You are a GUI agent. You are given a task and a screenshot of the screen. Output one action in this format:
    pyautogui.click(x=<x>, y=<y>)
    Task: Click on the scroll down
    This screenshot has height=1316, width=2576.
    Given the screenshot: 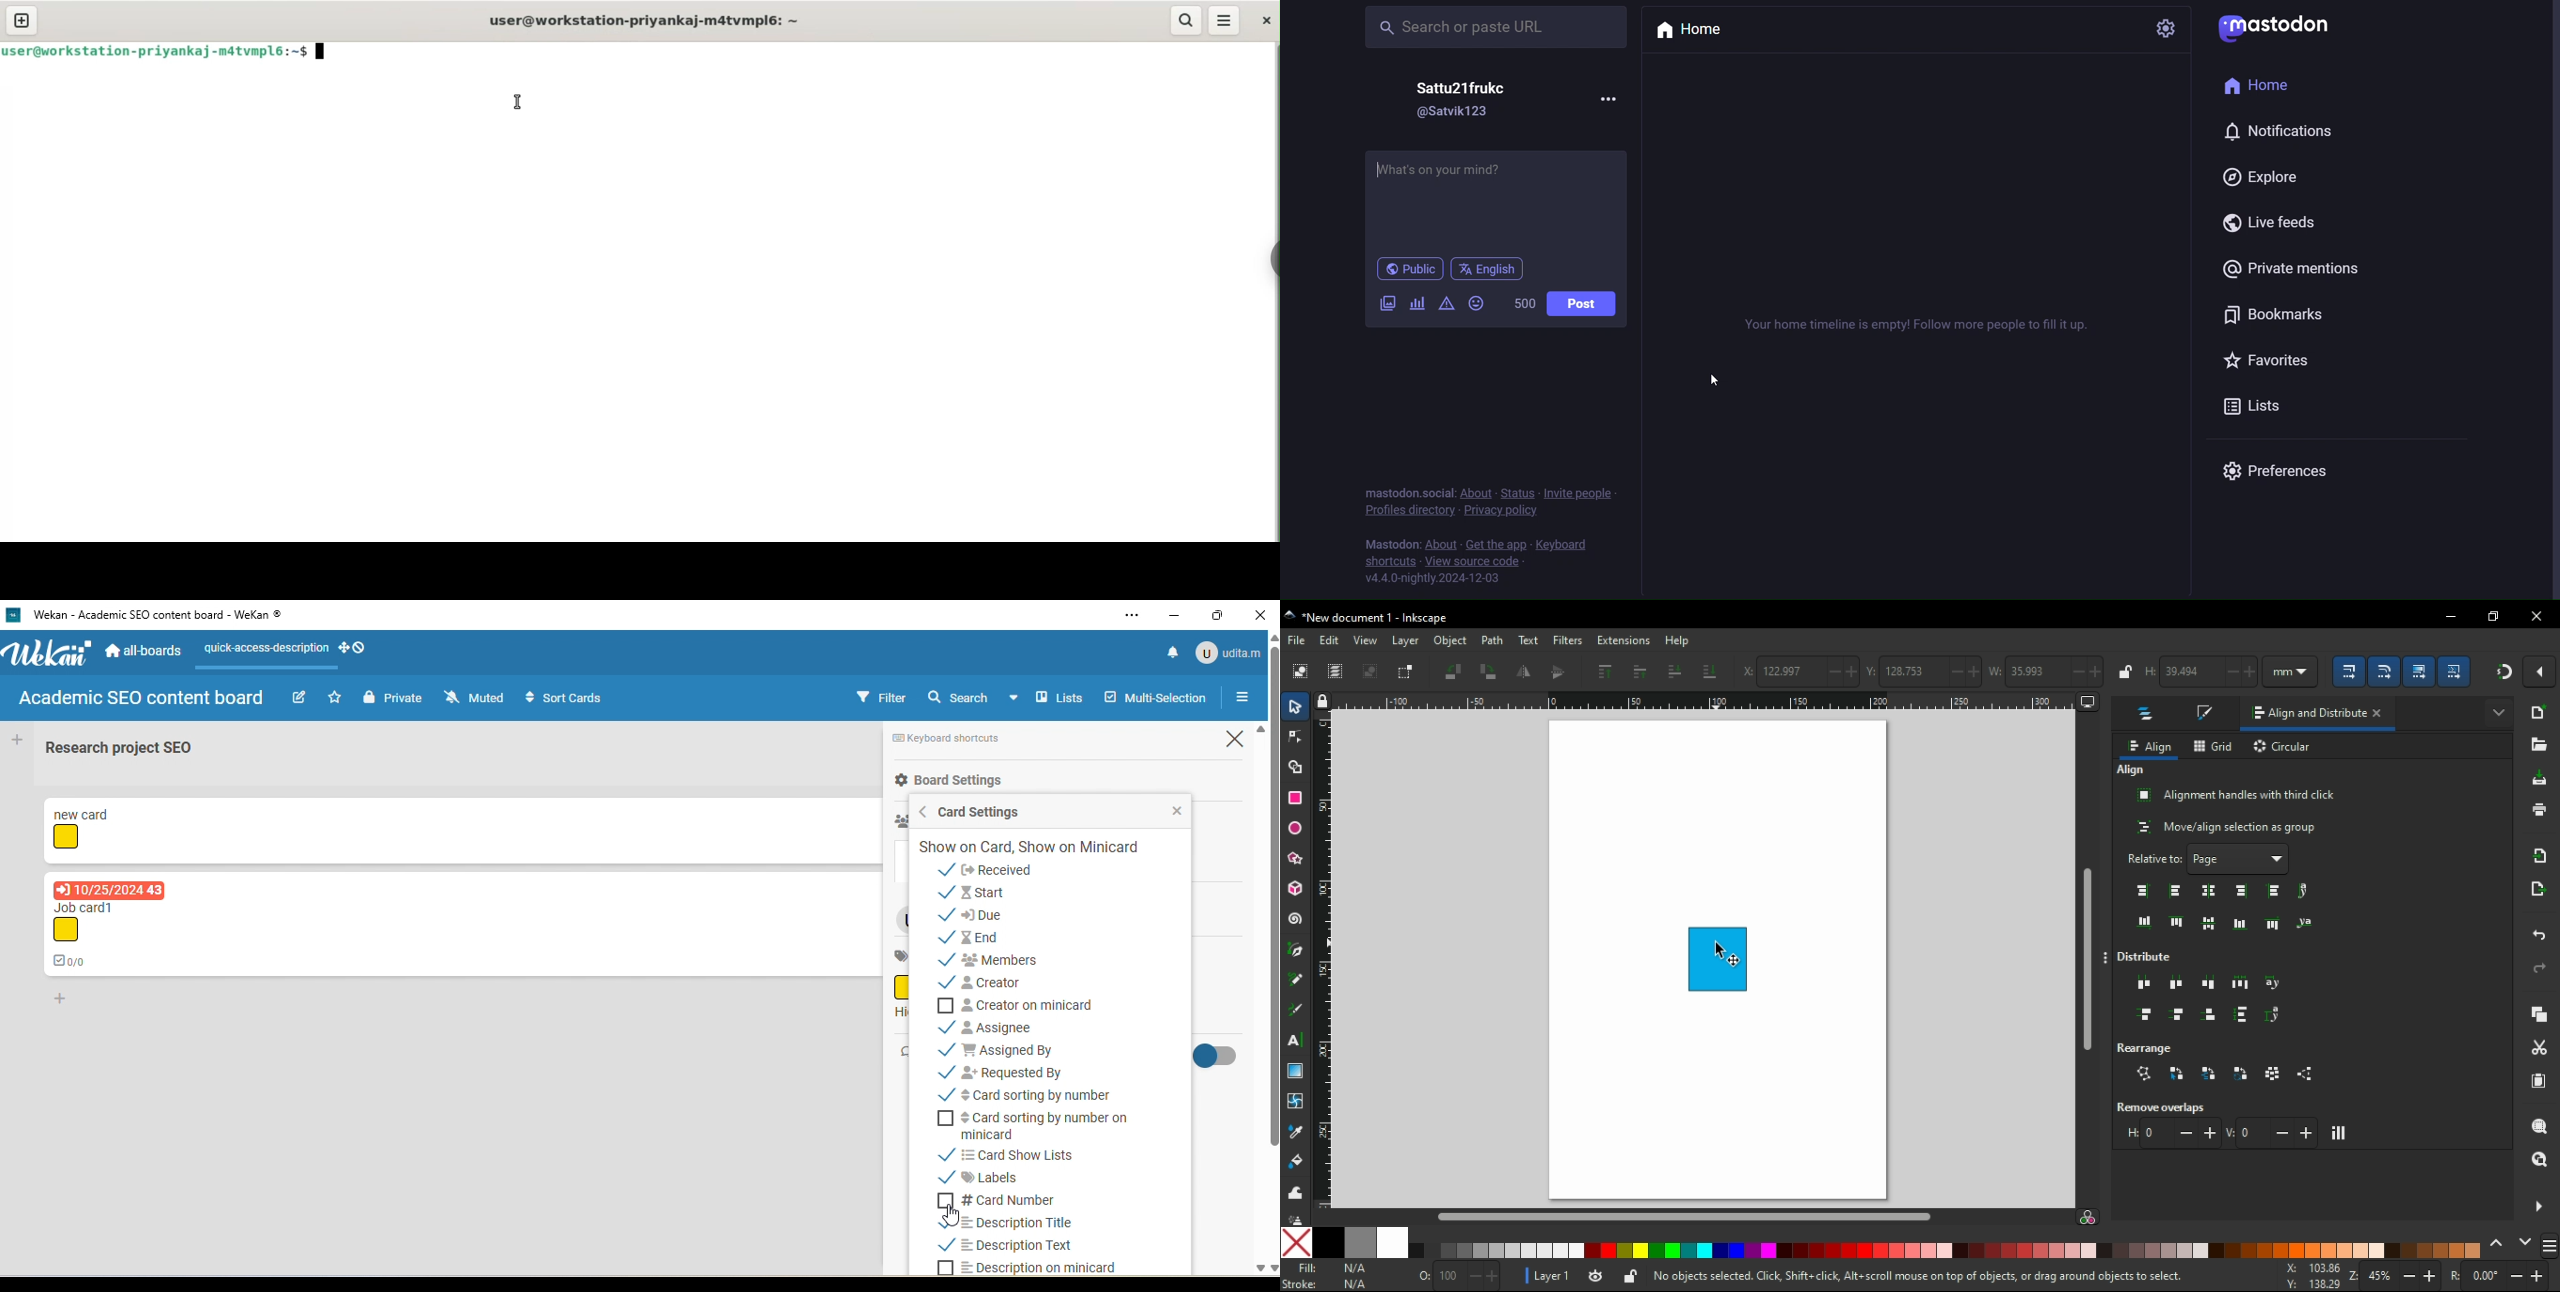 What is the action you would take?
    pyautogui.click(x=1257, y=1270)
    